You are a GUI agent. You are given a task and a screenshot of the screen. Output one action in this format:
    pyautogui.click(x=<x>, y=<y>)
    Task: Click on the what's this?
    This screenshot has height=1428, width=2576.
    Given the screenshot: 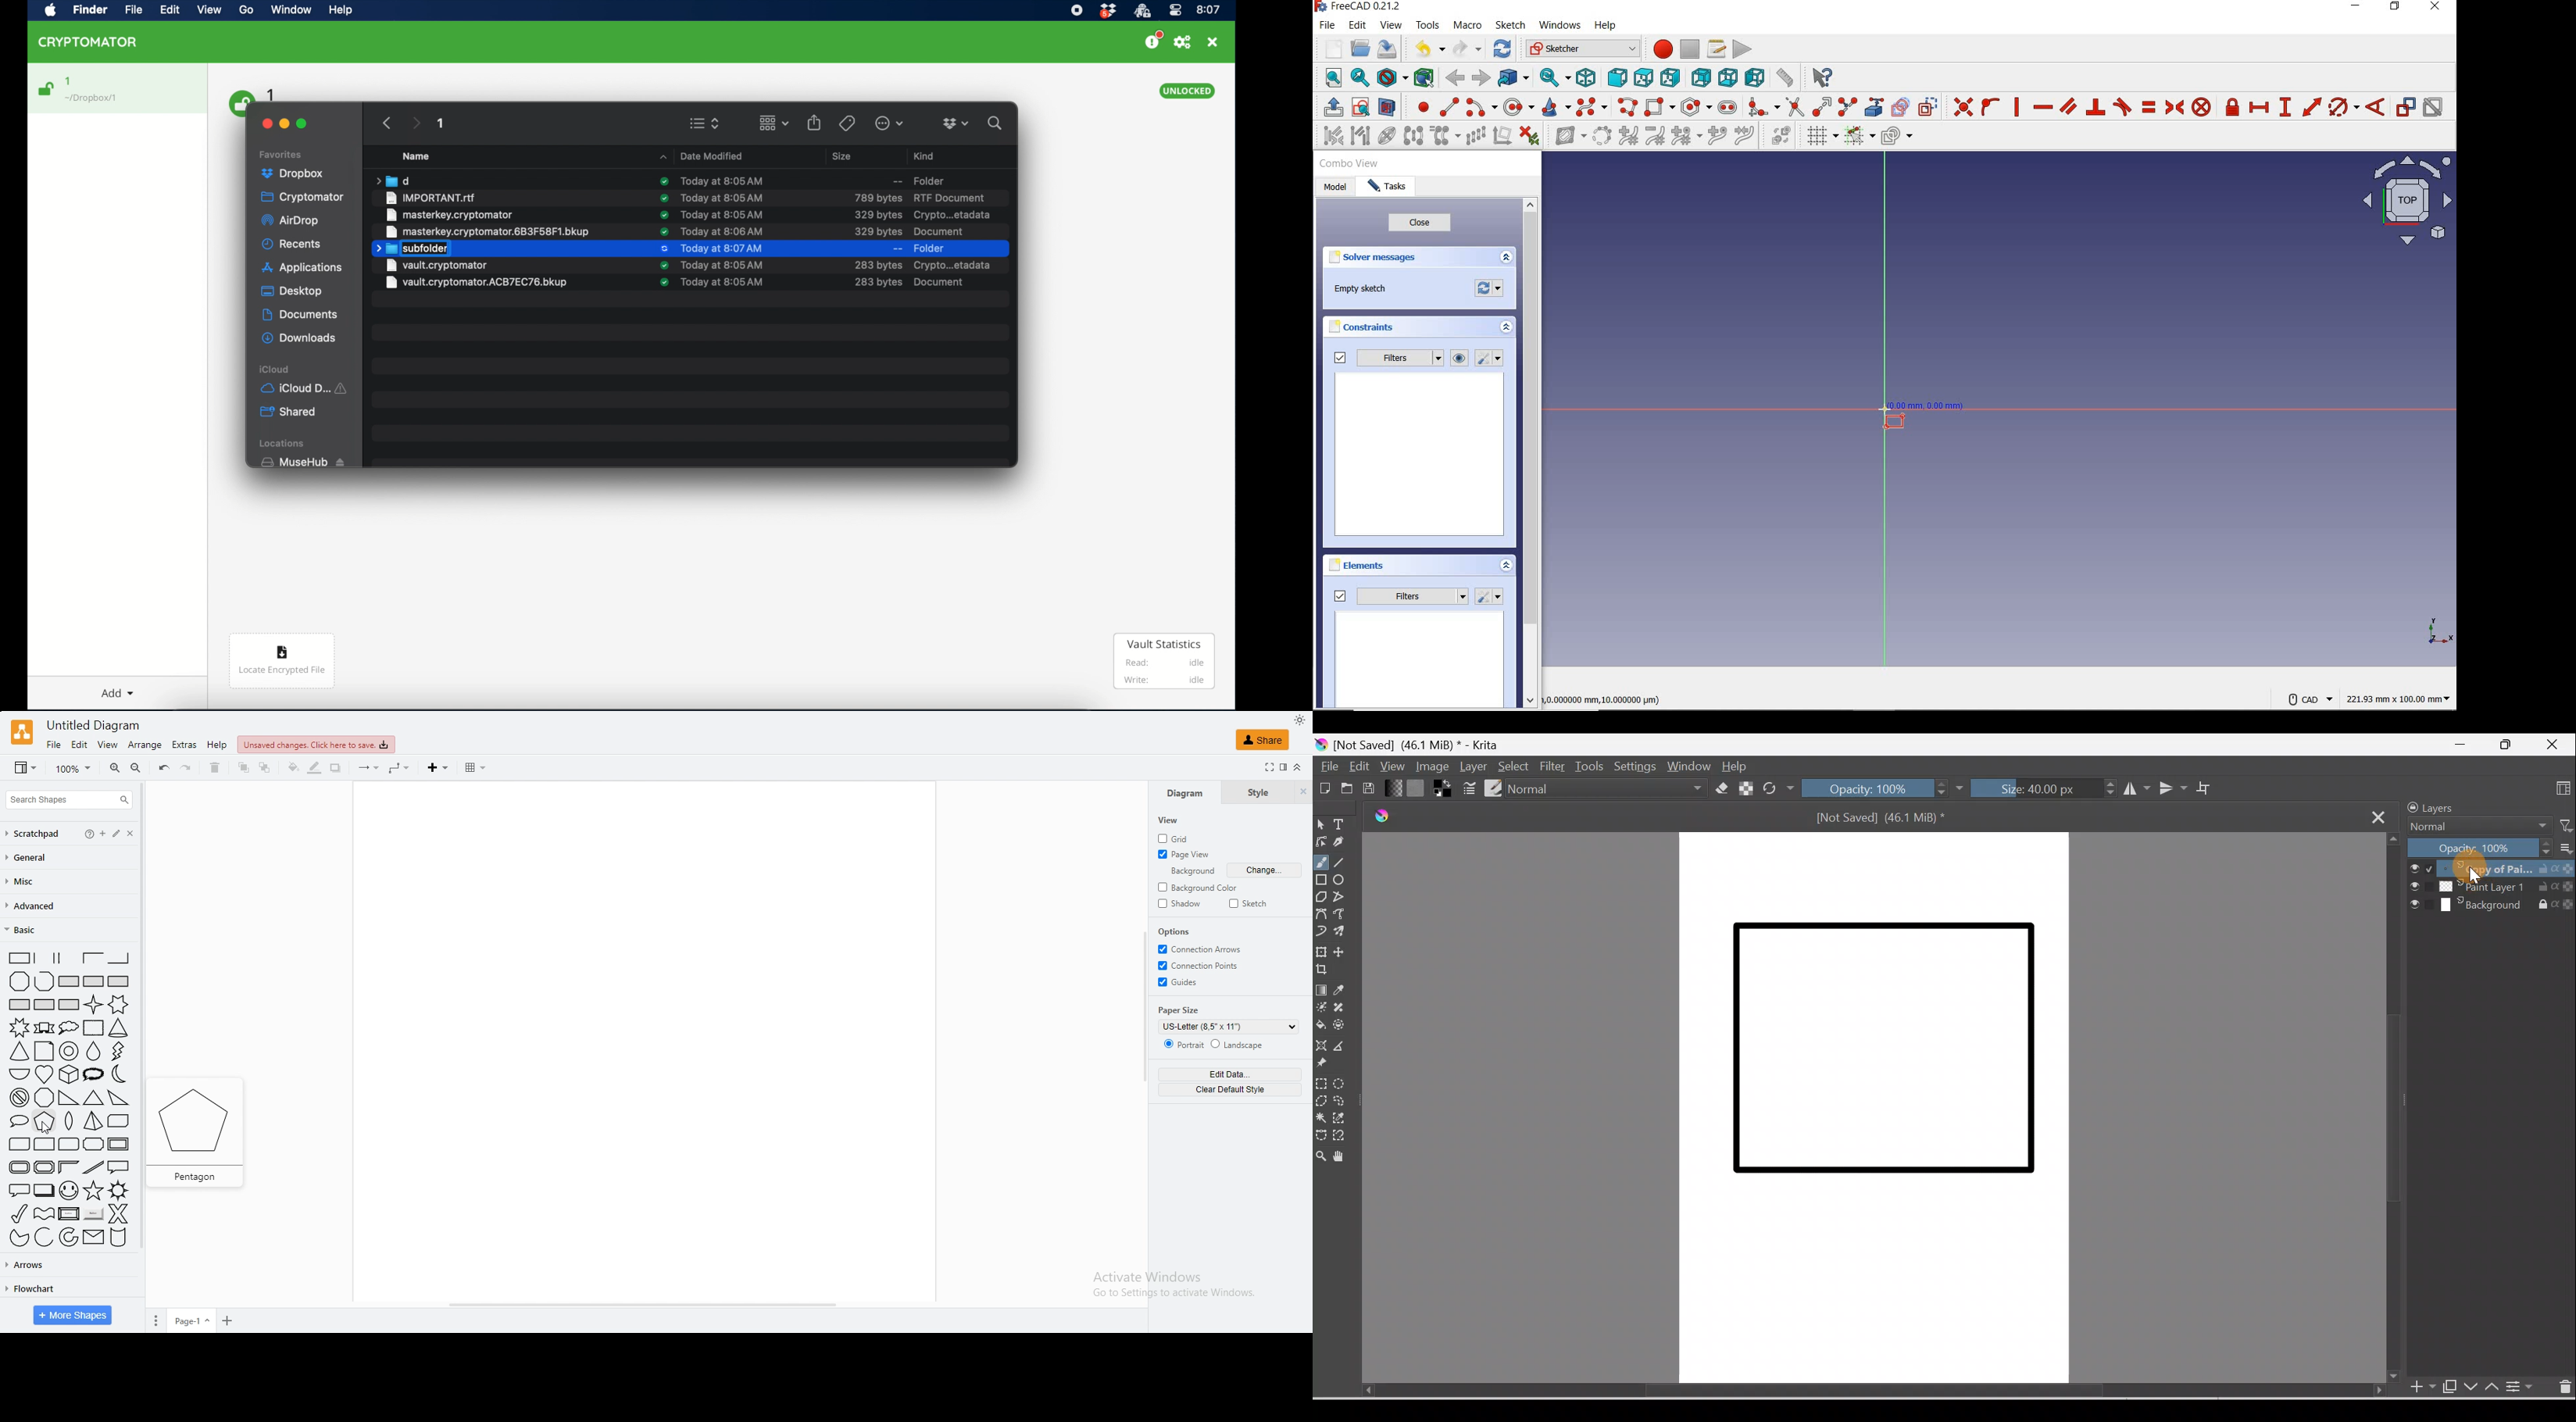 What is the action you would take?
    pyautogui.click(x=1819, y=79)
    